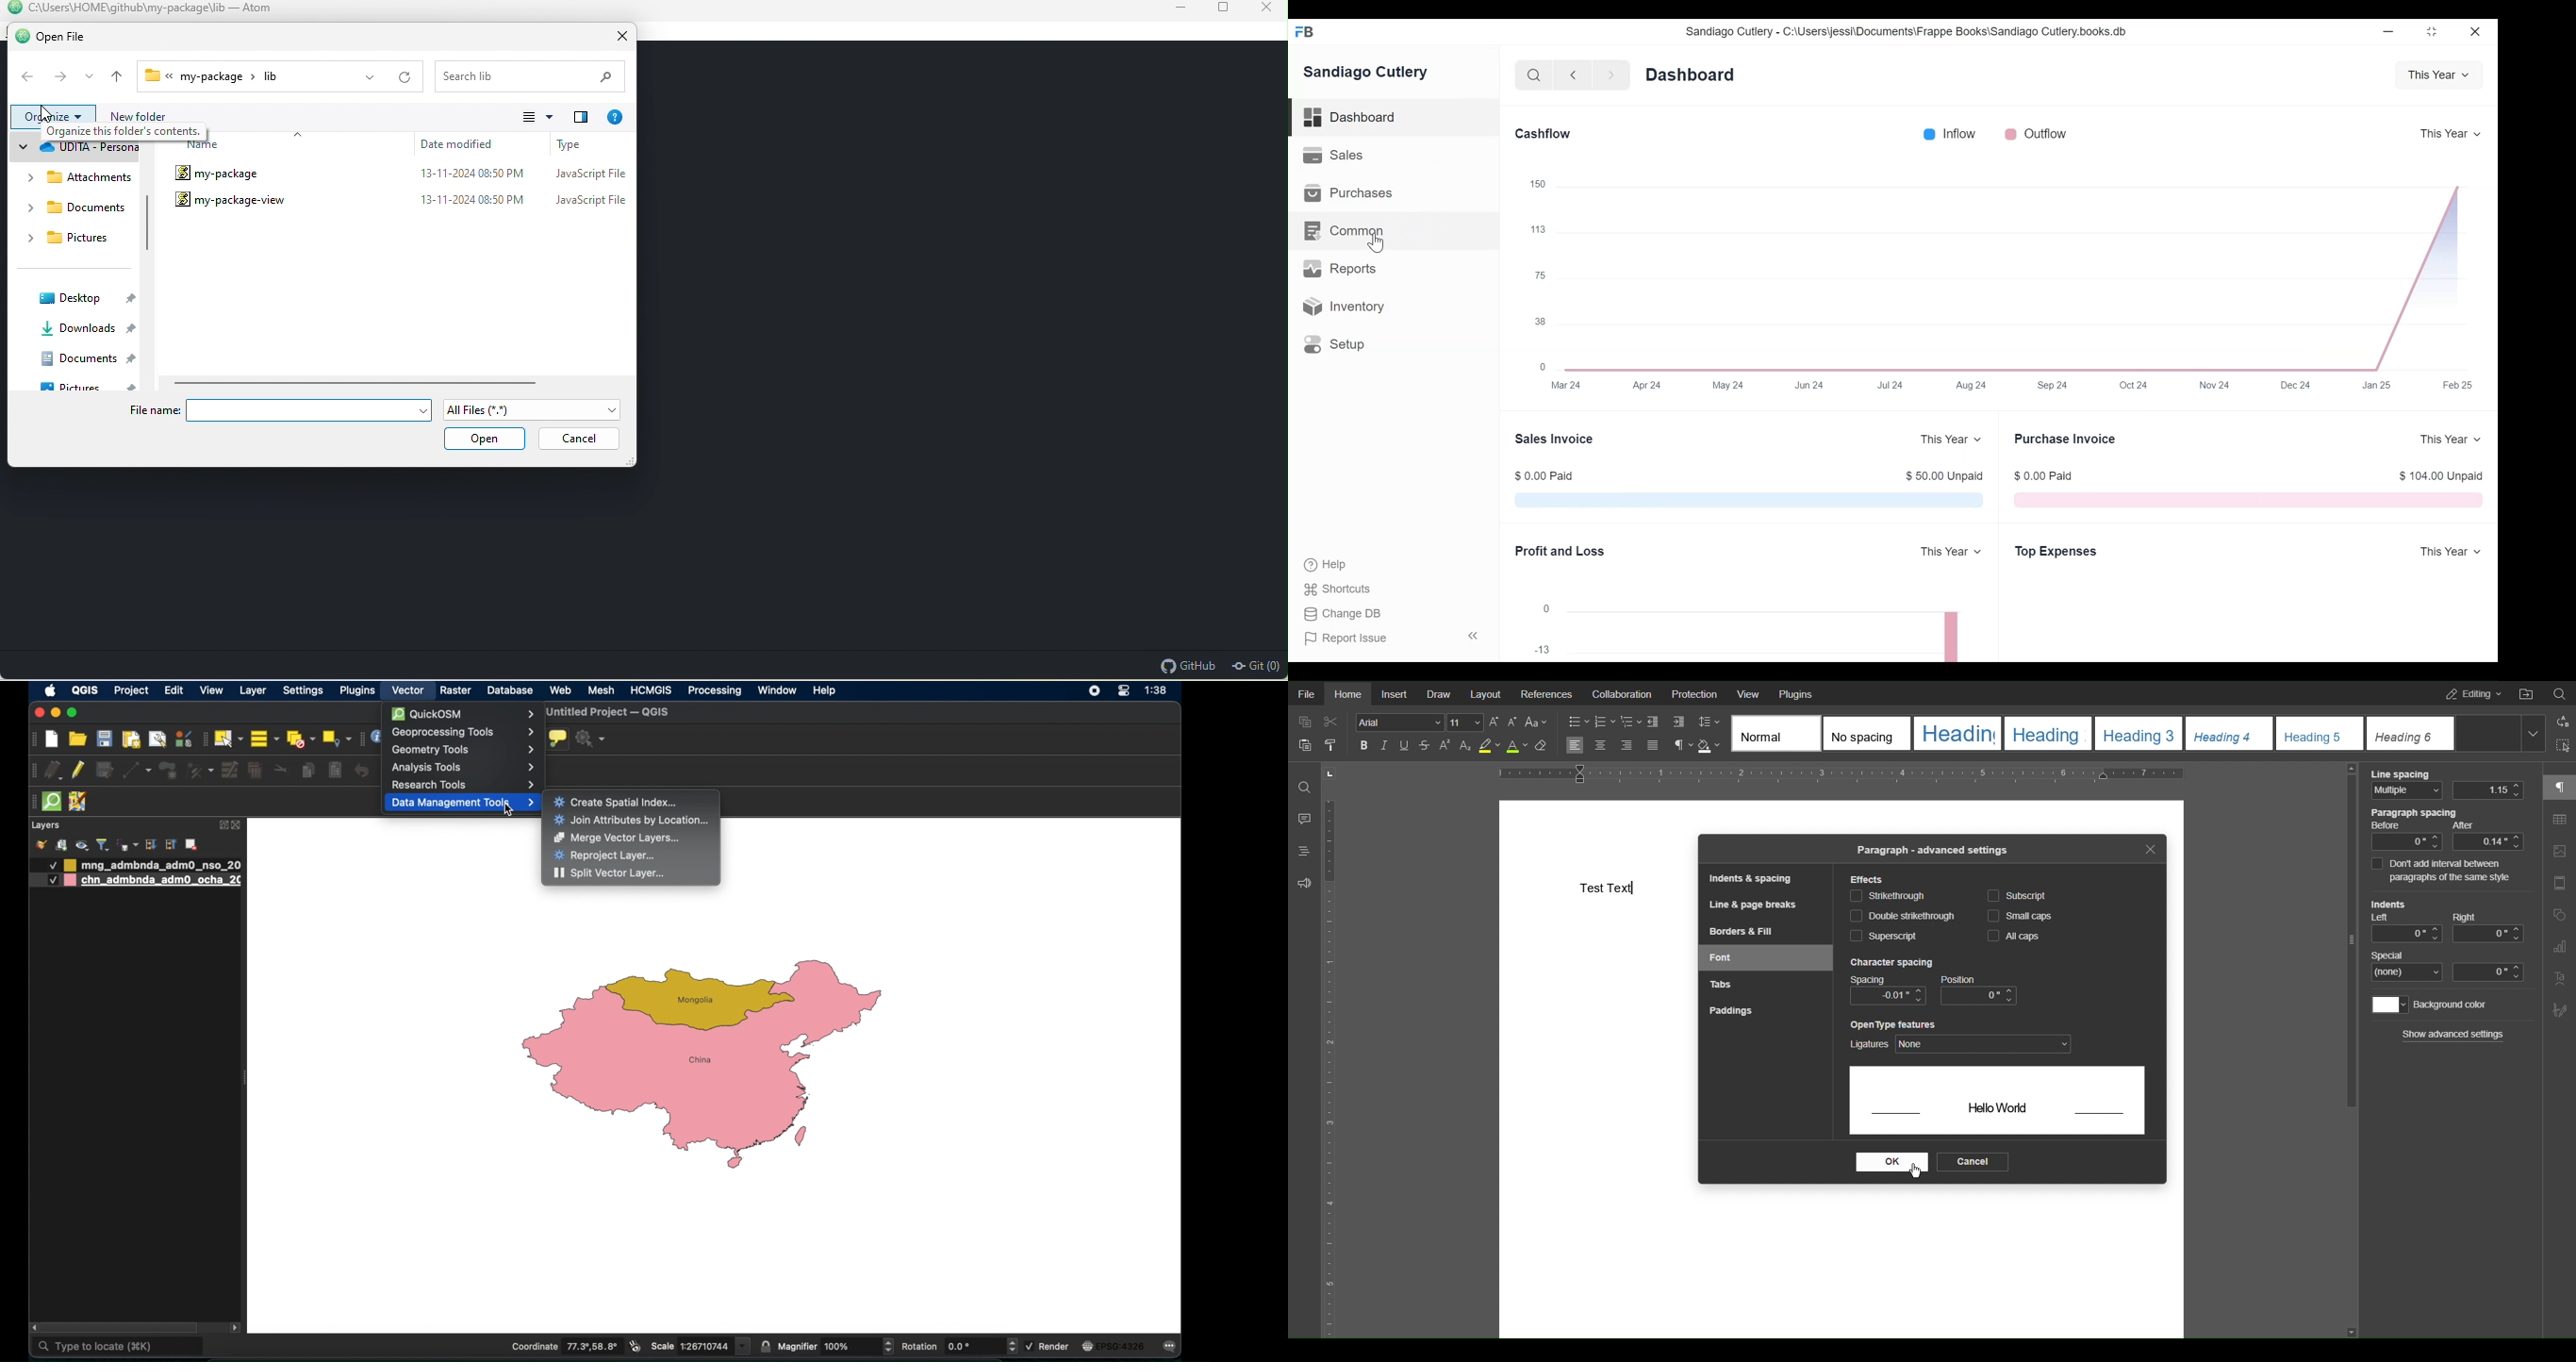 This screenshot has height=1372, width=2576. Describe the element at coordinates (2559, 853) in the screenshot. I see `Image Settings` at that location.